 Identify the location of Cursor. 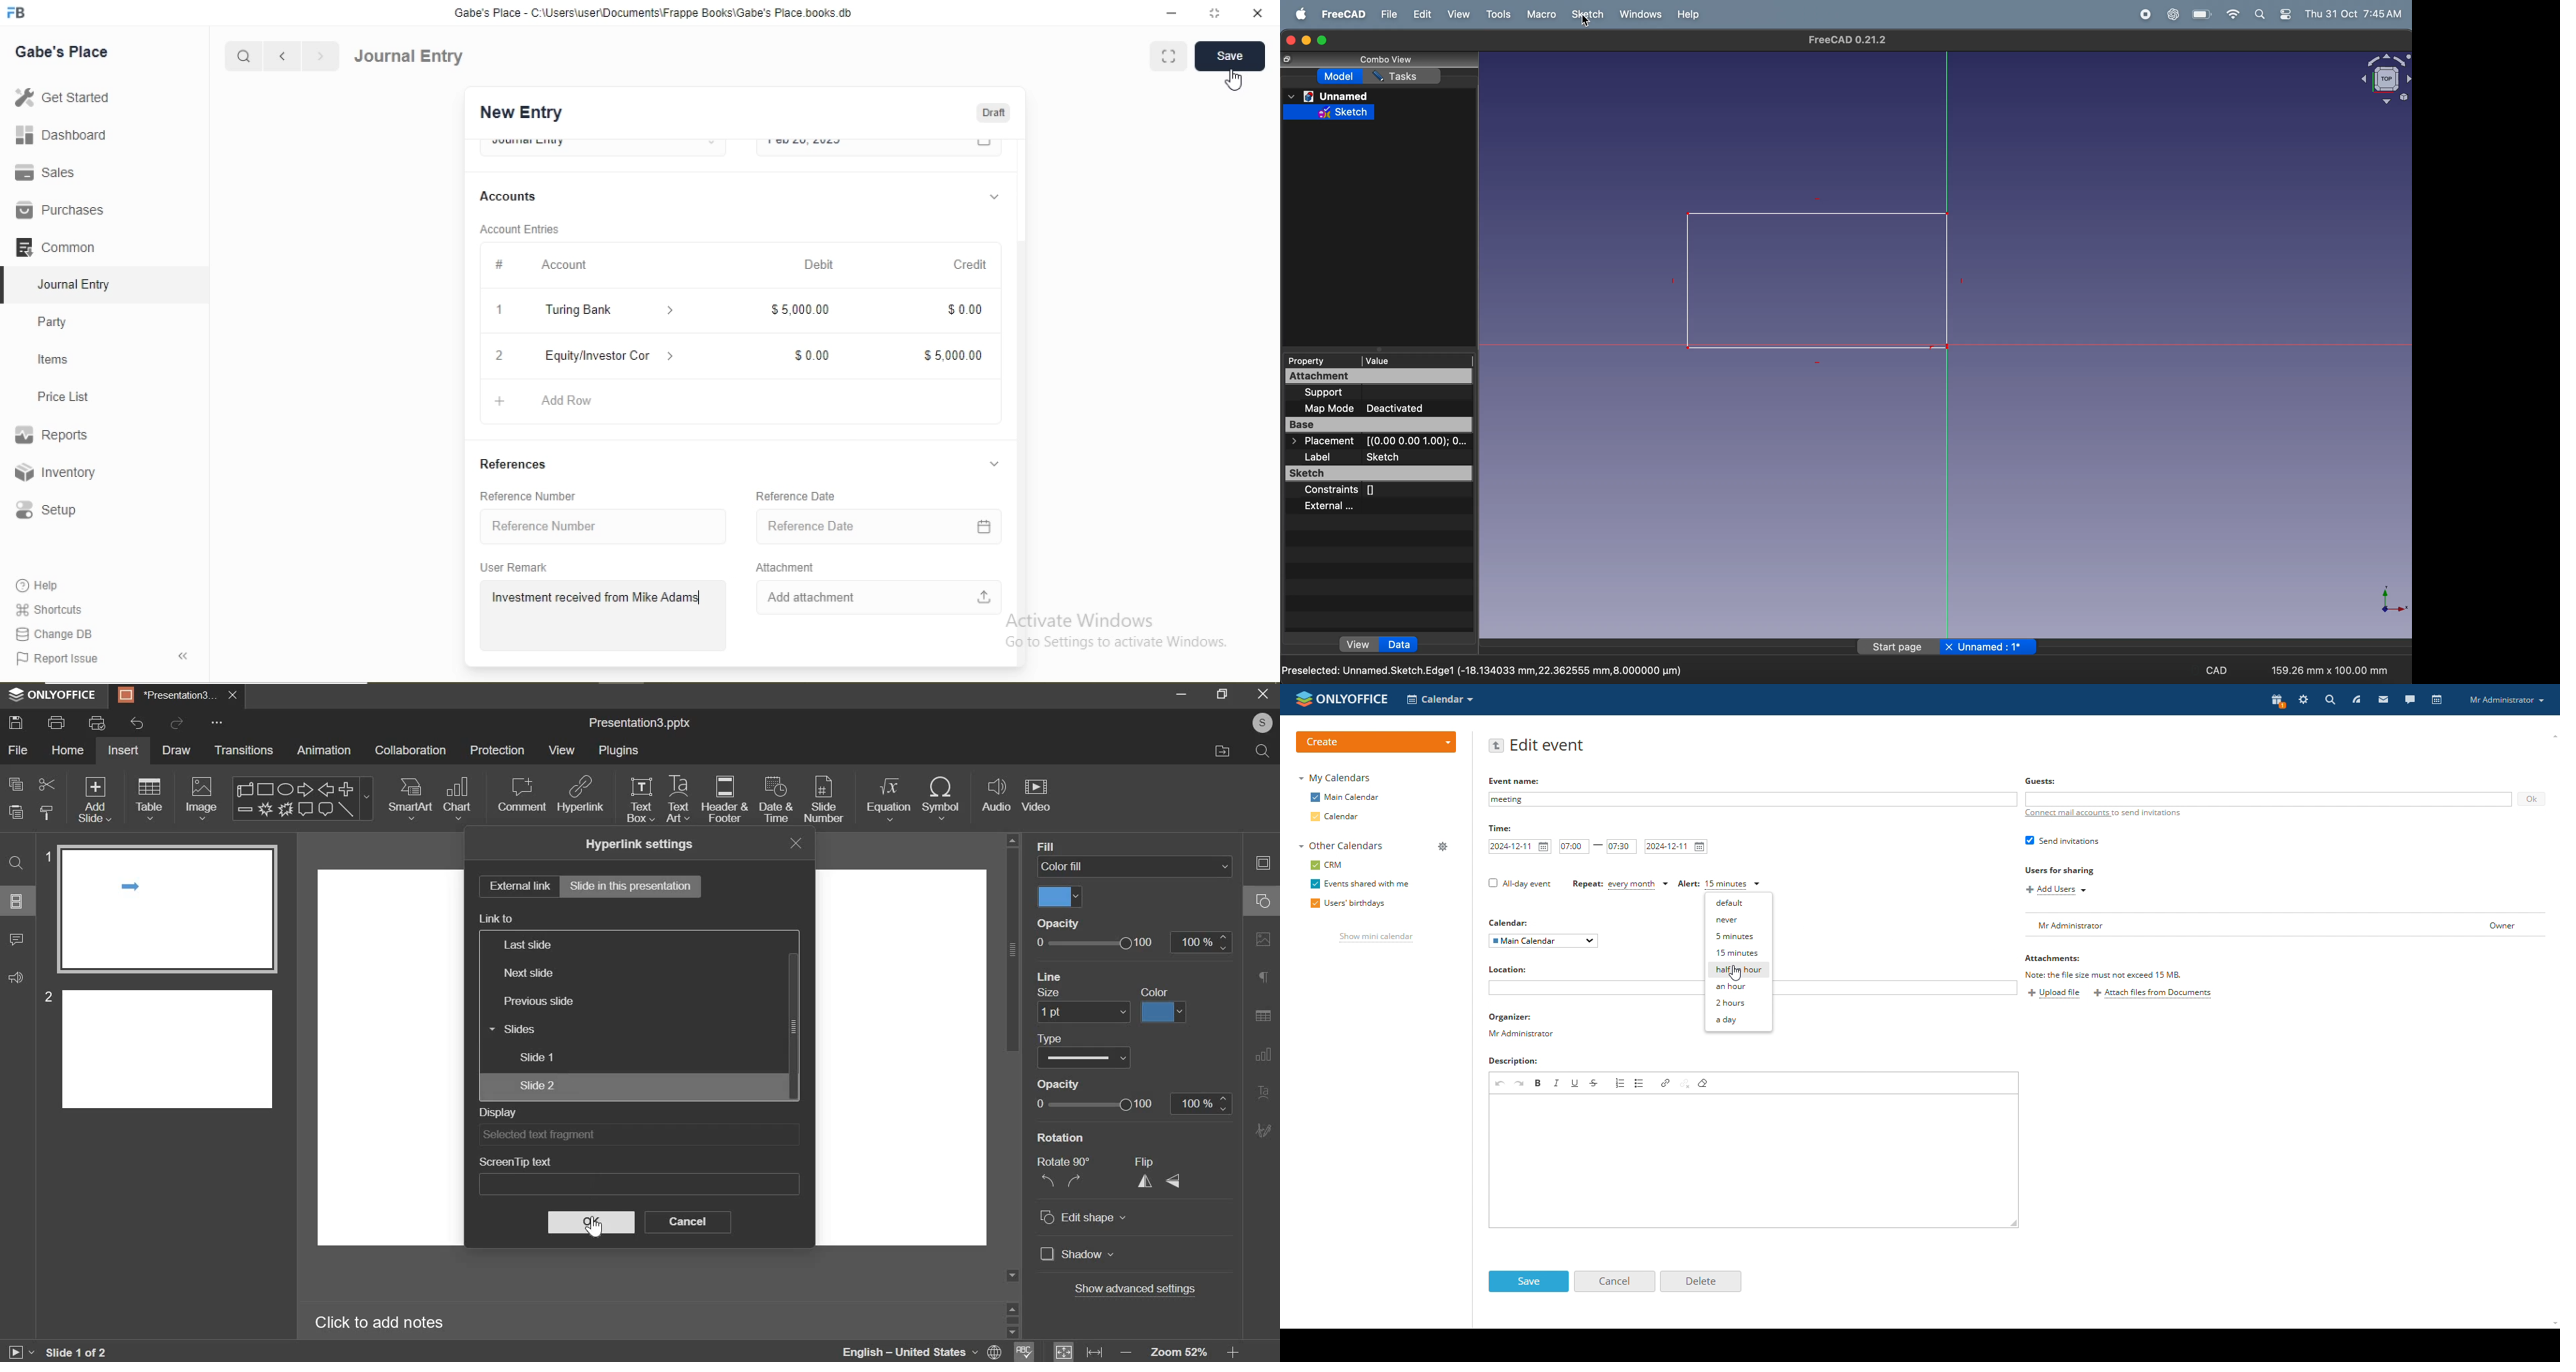
(592, 1227).